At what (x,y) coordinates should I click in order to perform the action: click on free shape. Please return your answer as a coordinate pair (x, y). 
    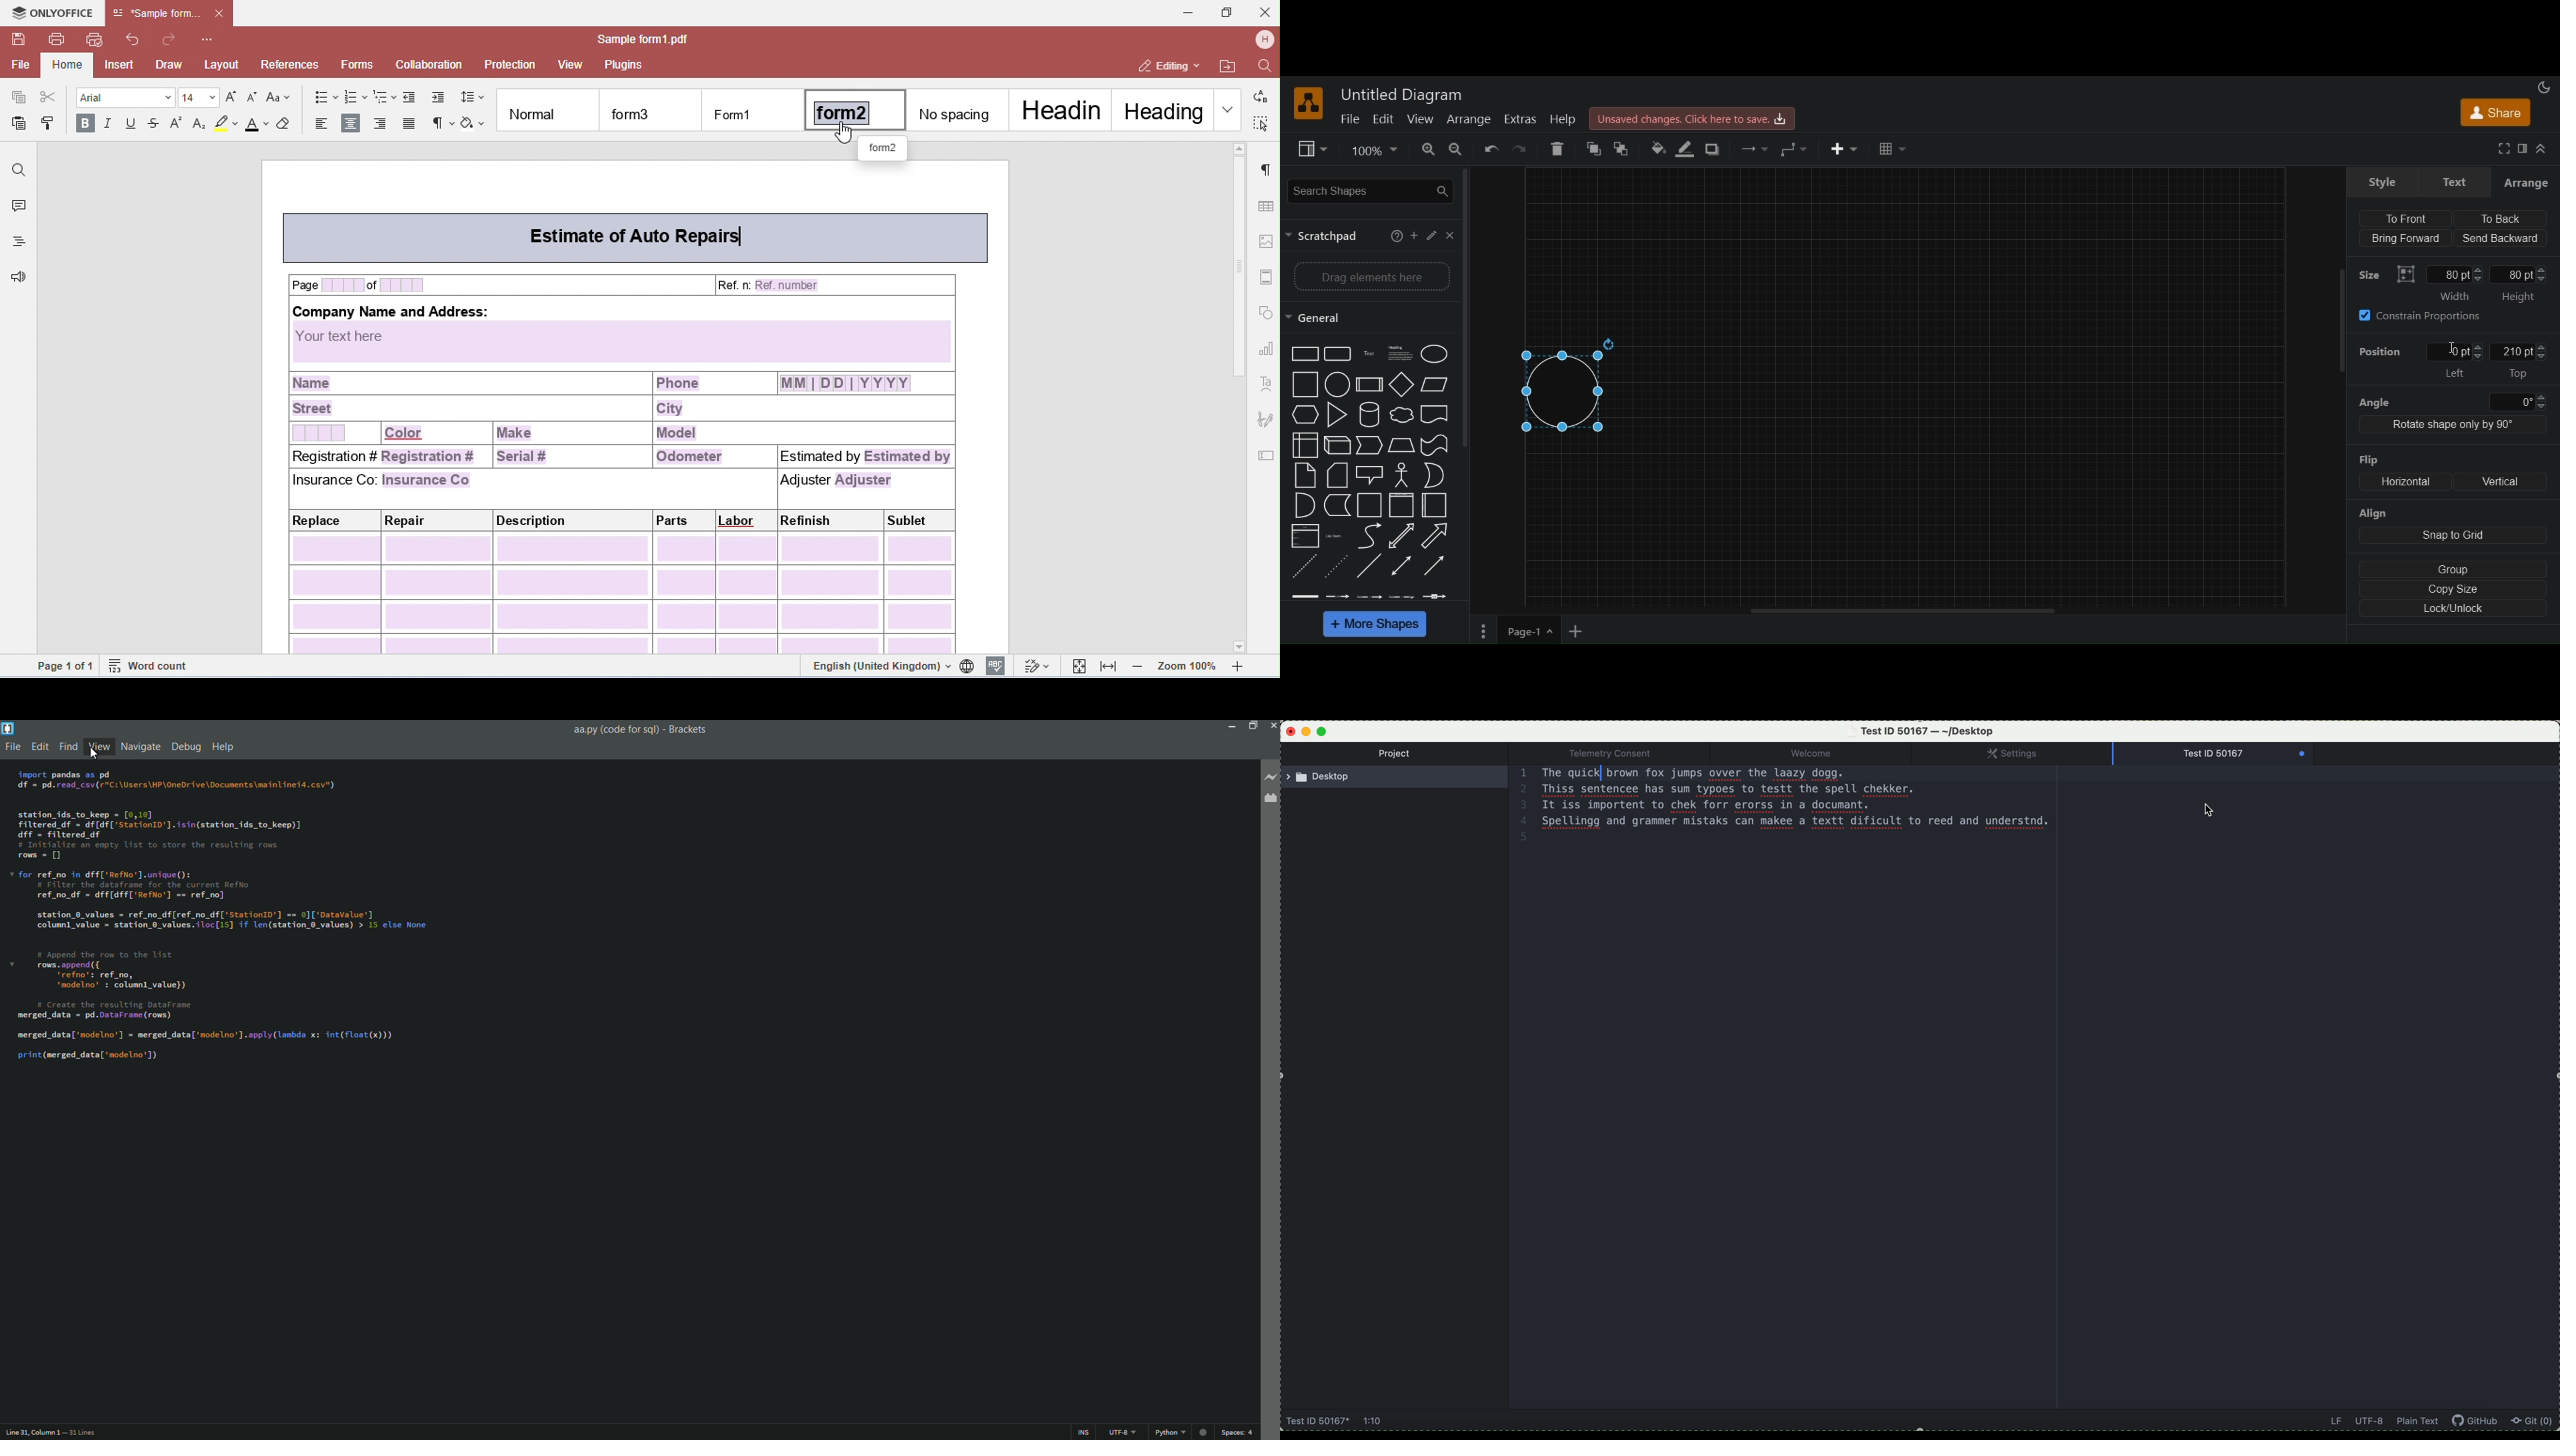
    Looking at the image, I should click on (1434, 446).